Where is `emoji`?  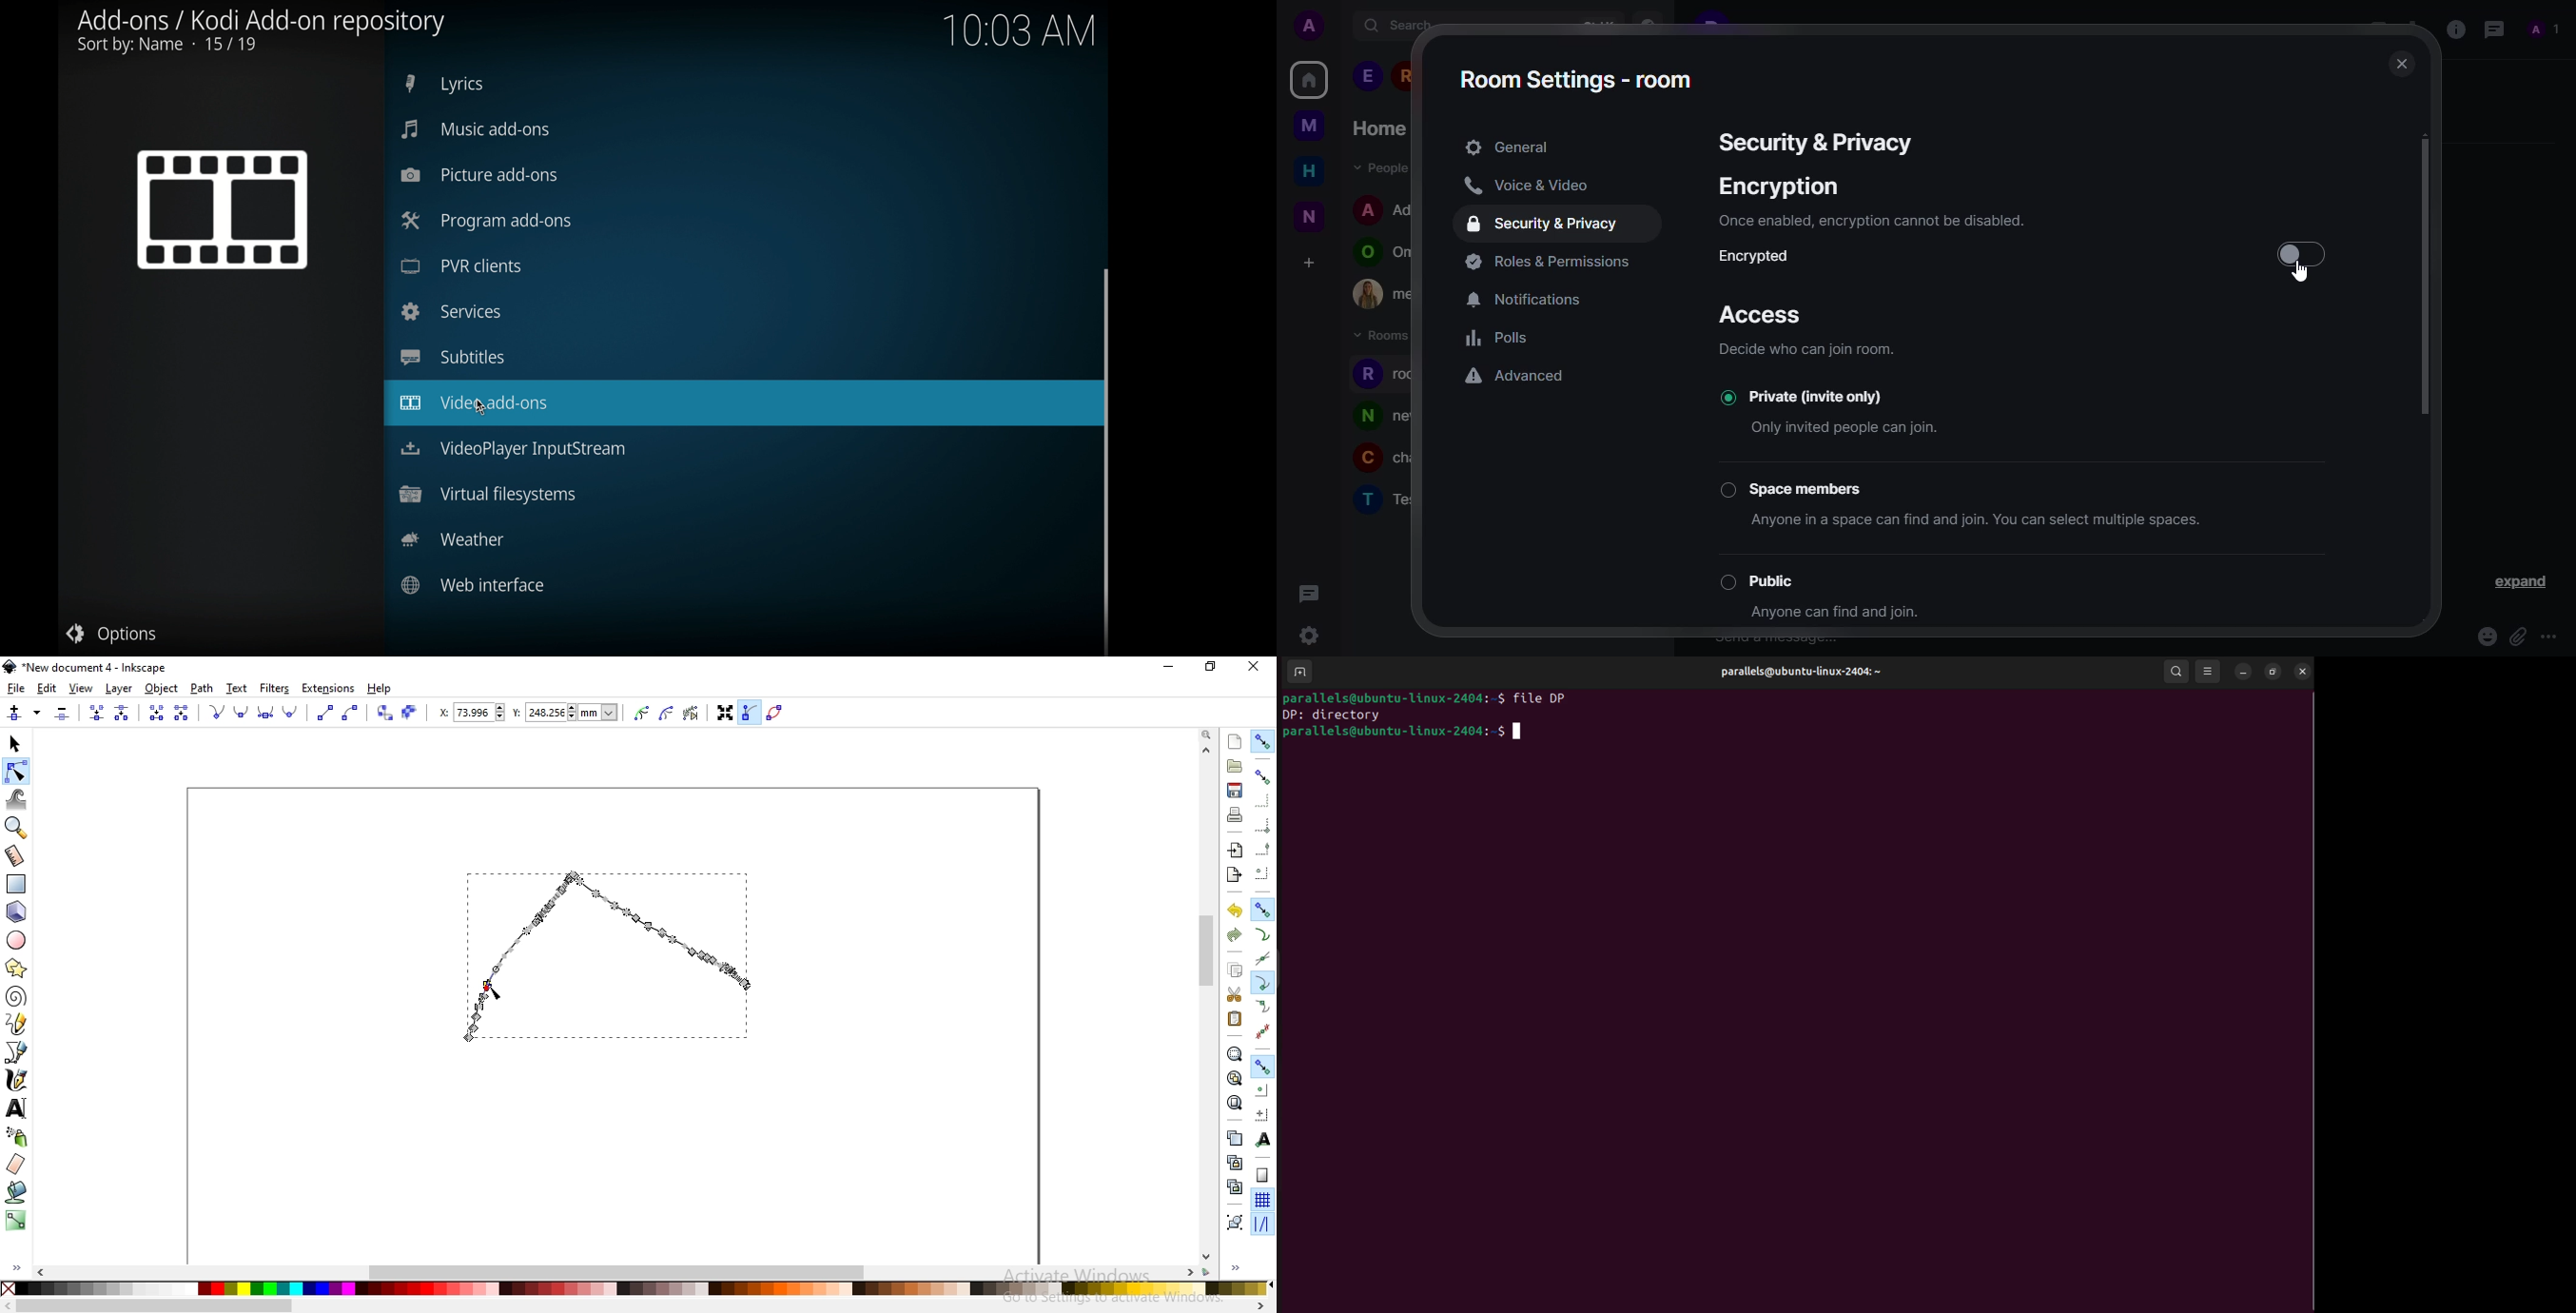
emoji is located at coordinates (2486, 635).